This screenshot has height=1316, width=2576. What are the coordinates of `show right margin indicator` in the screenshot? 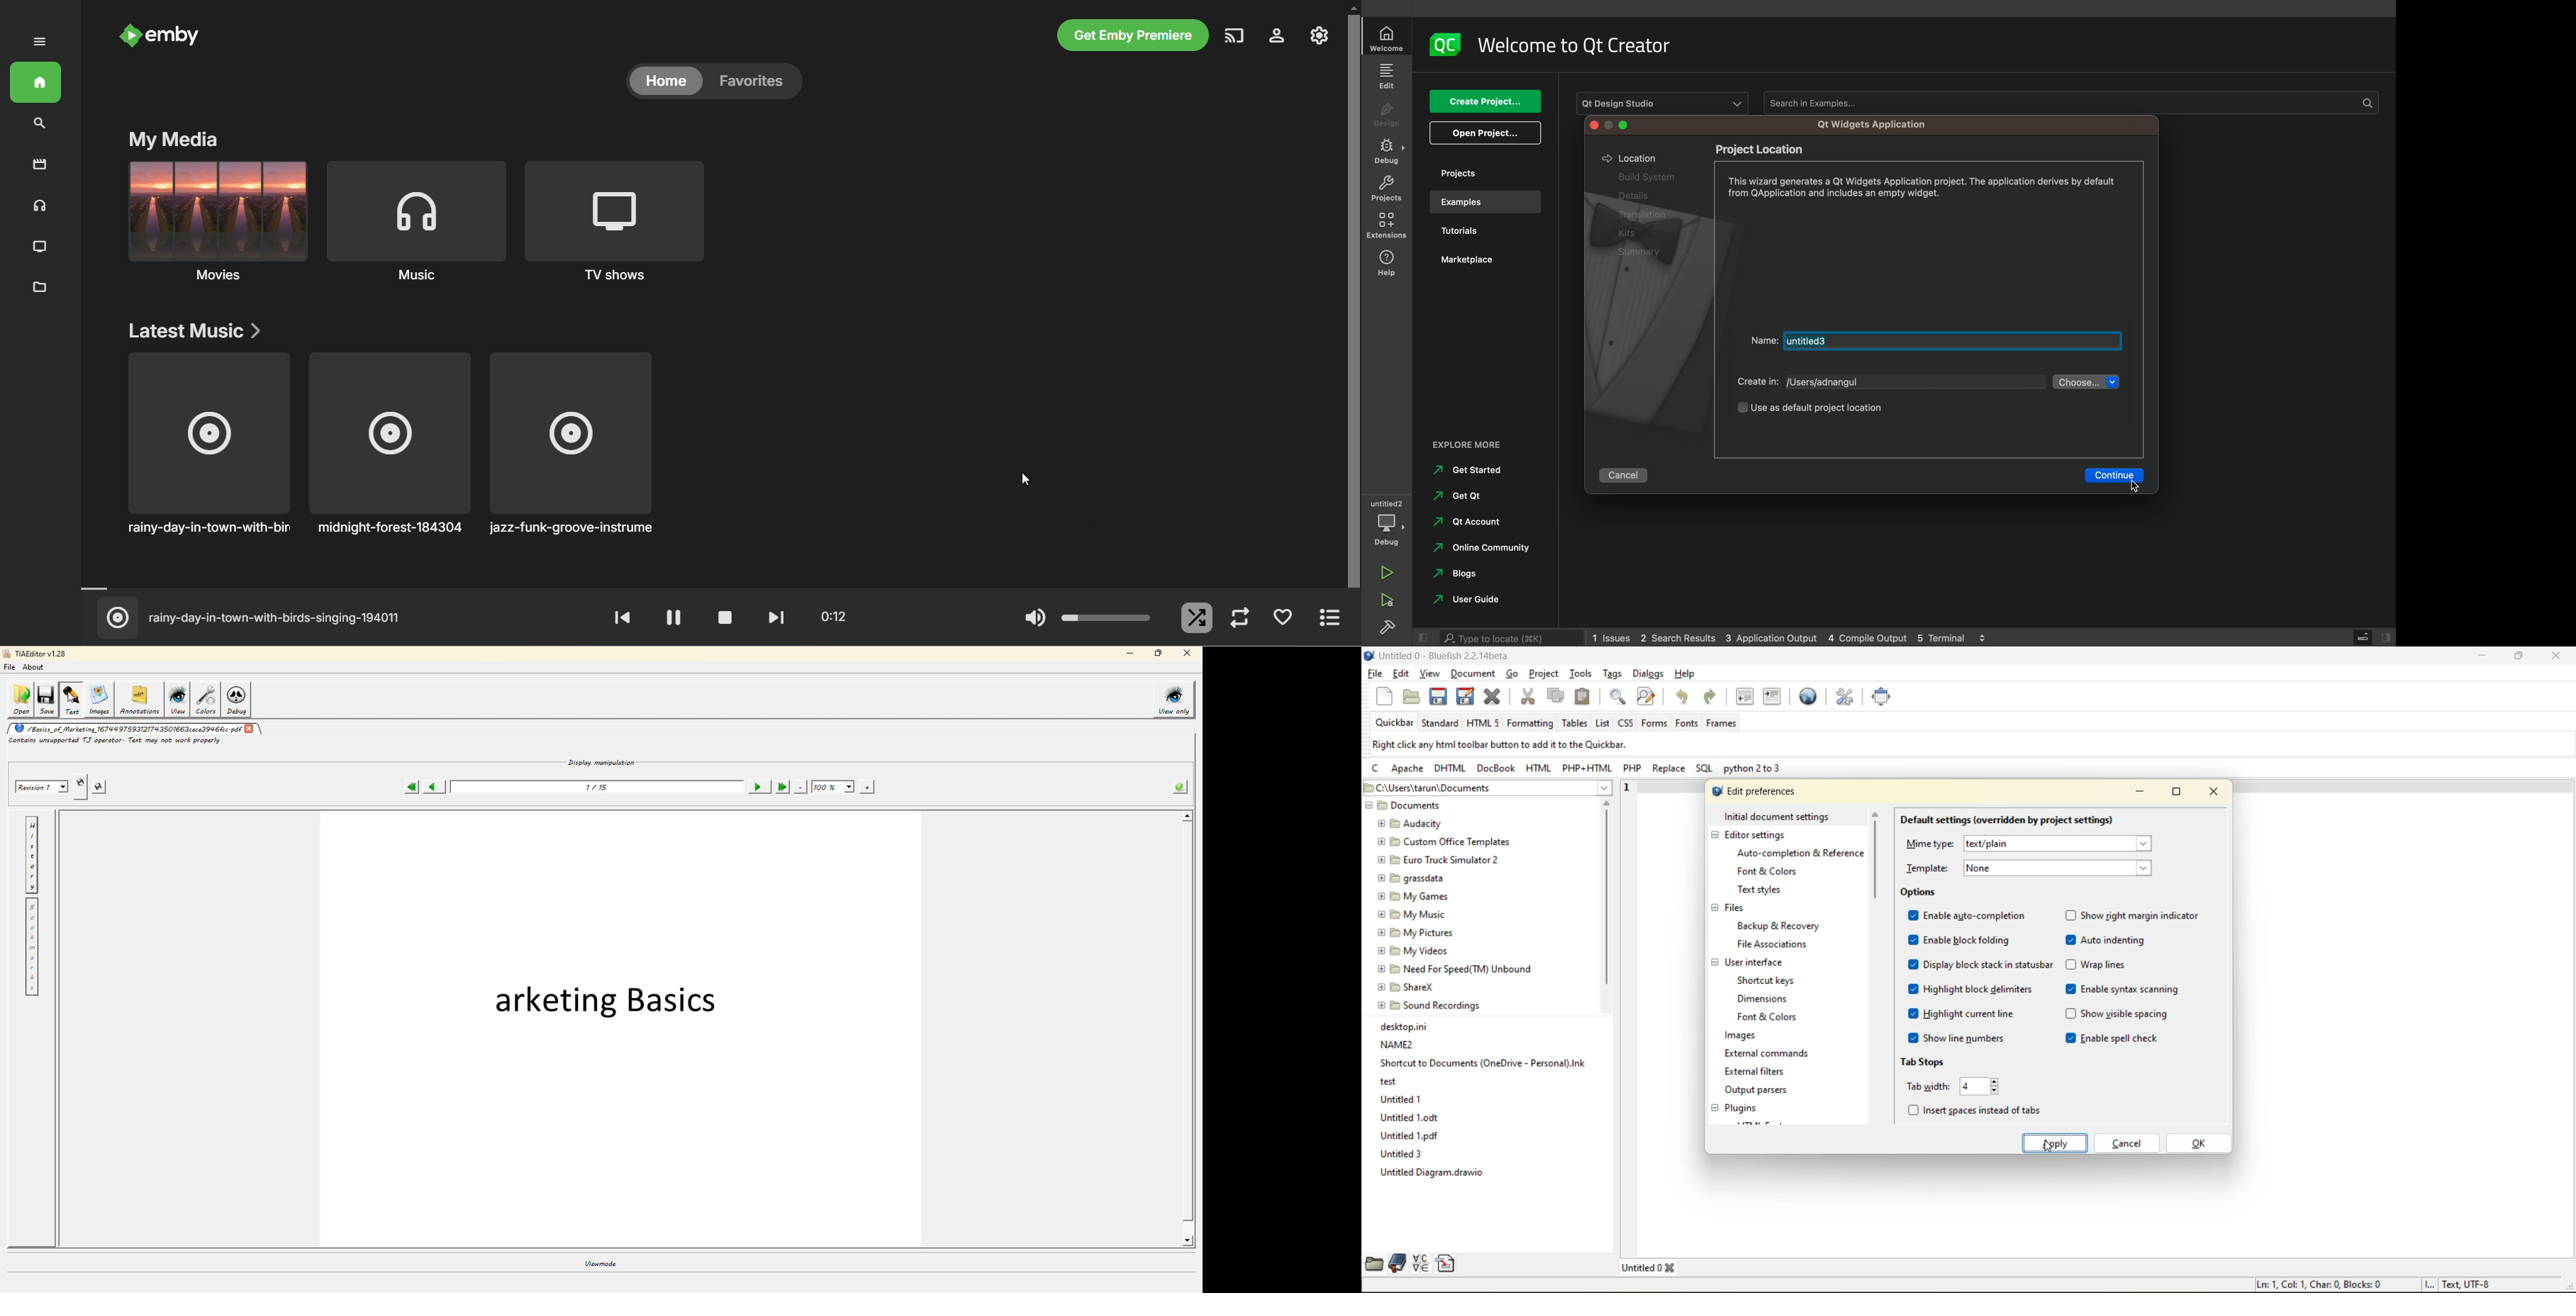 It's located at (2136, 915).